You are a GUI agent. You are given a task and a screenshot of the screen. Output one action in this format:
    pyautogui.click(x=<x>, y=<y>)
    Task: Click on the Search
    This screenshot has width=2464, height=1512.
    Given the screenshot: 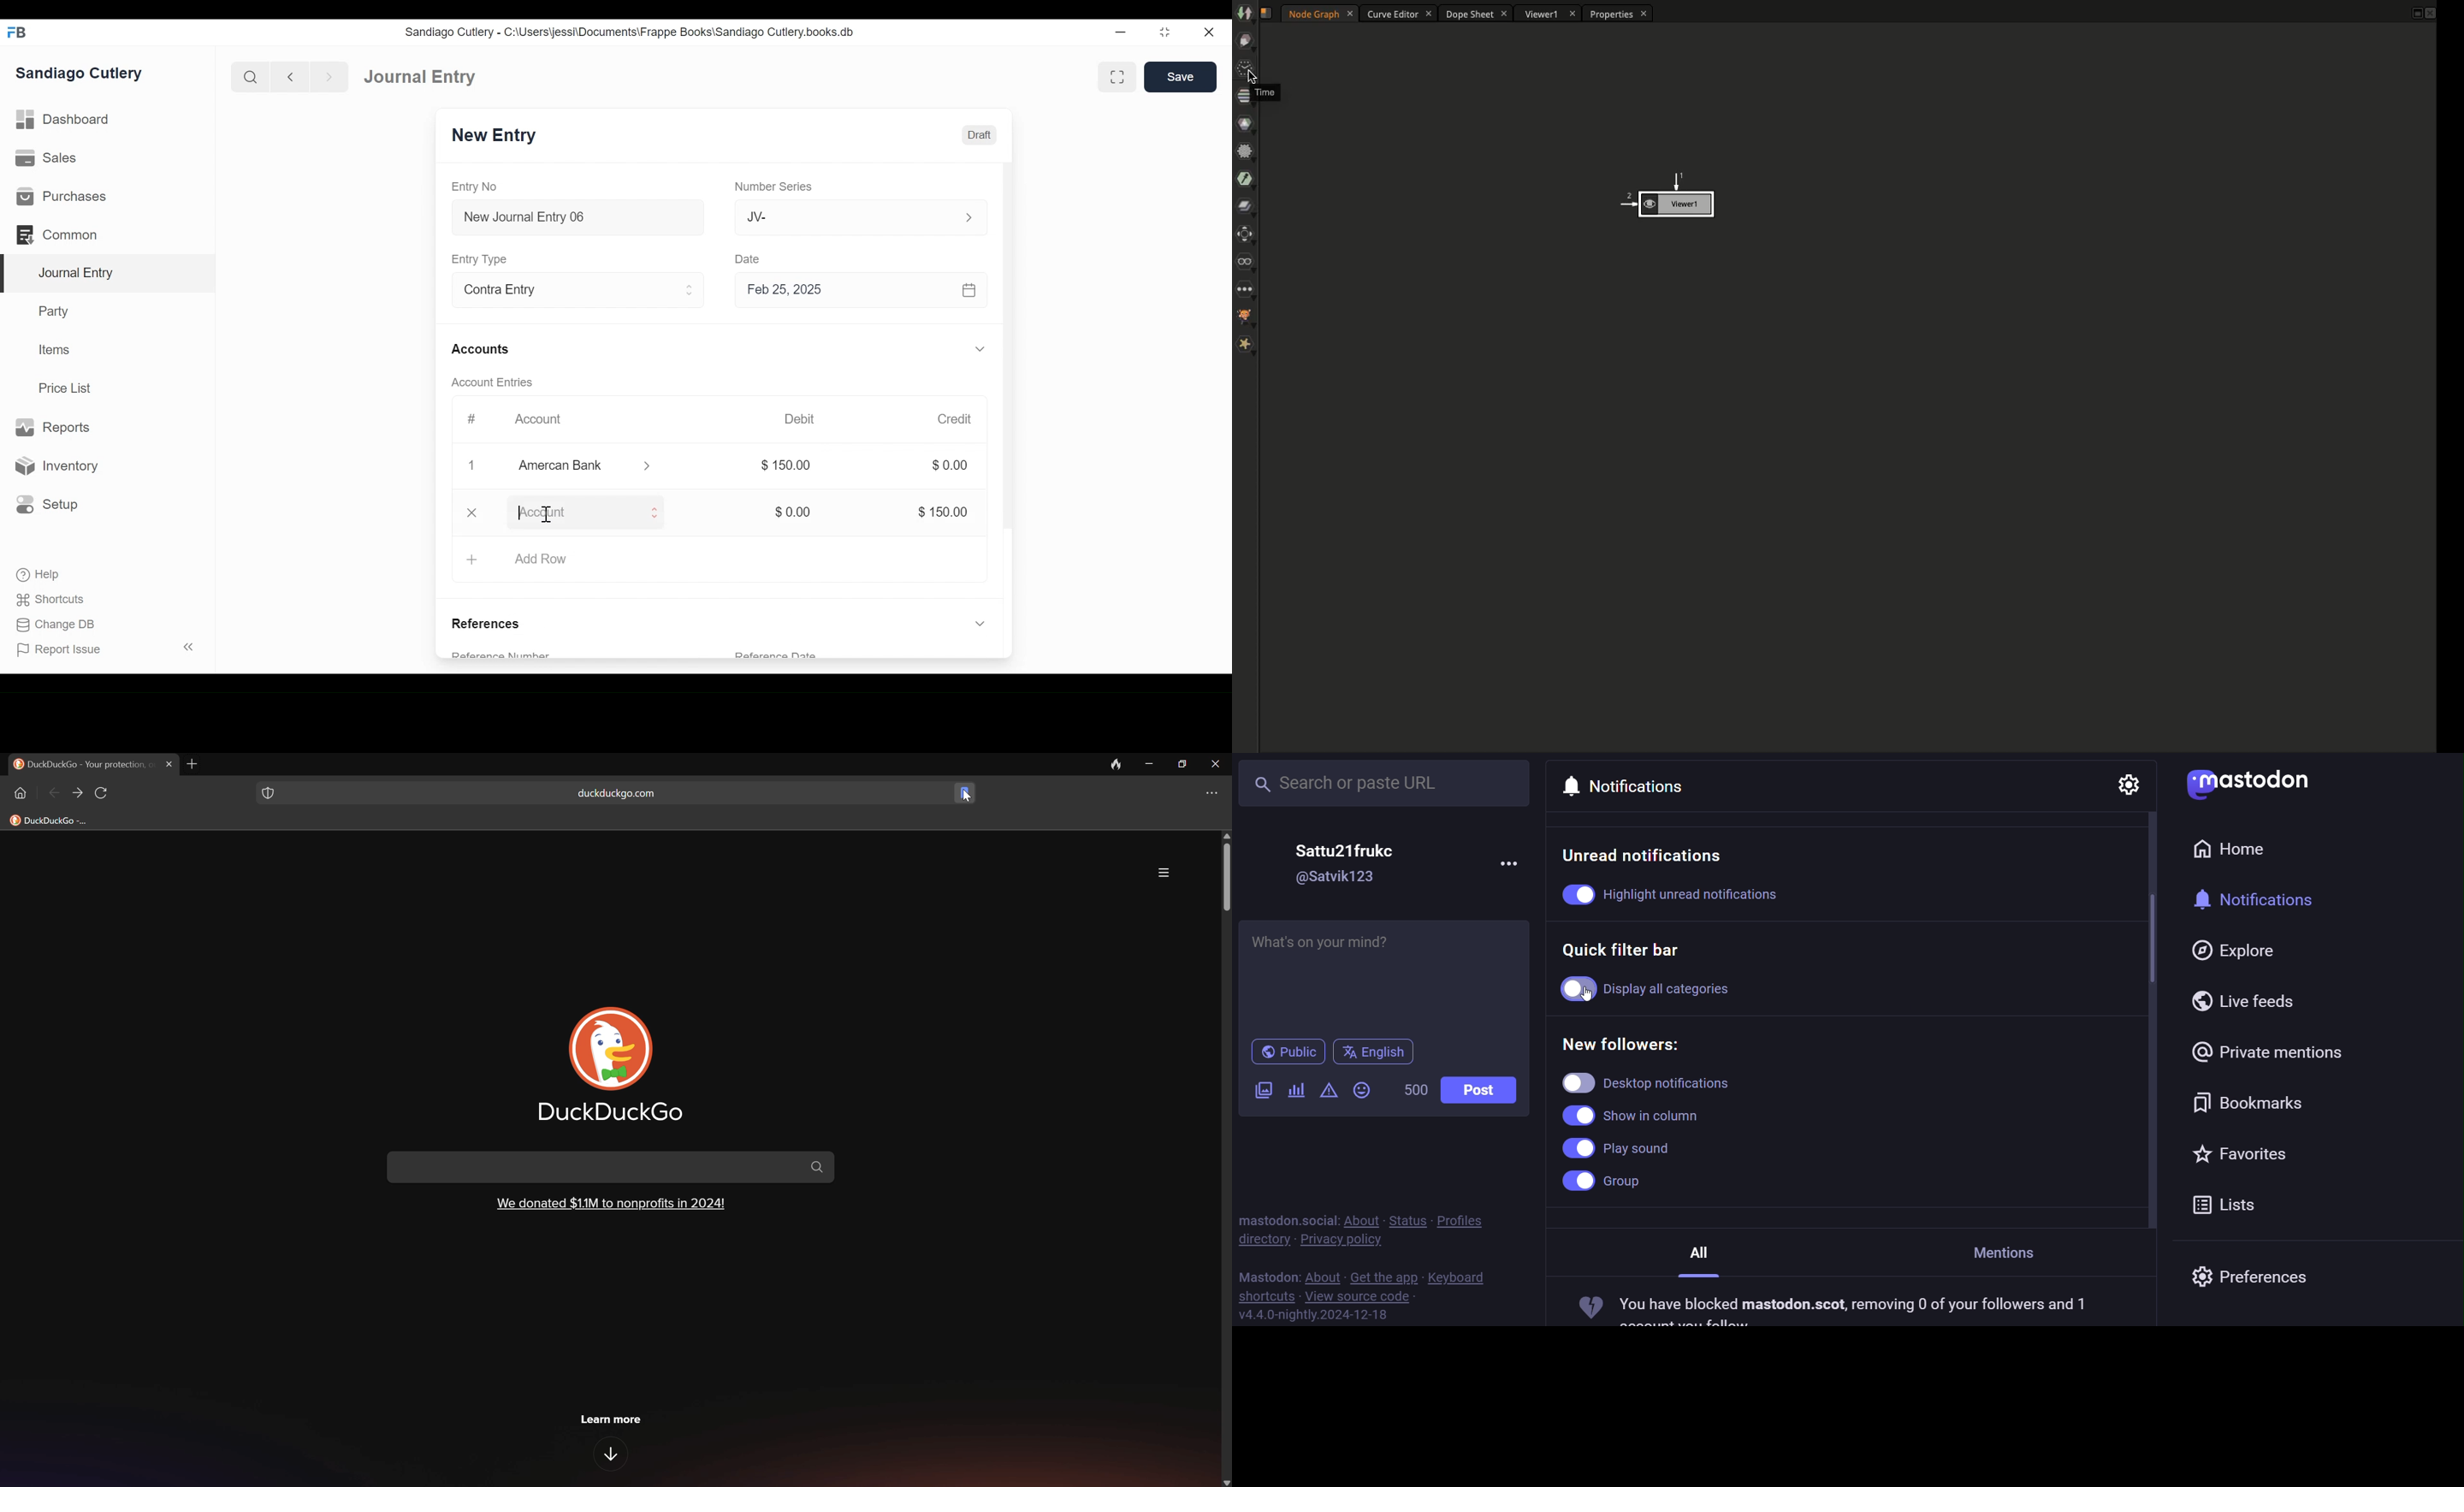 What is the action you would take?
    pyautogui.click(x=612, y=1167)
    